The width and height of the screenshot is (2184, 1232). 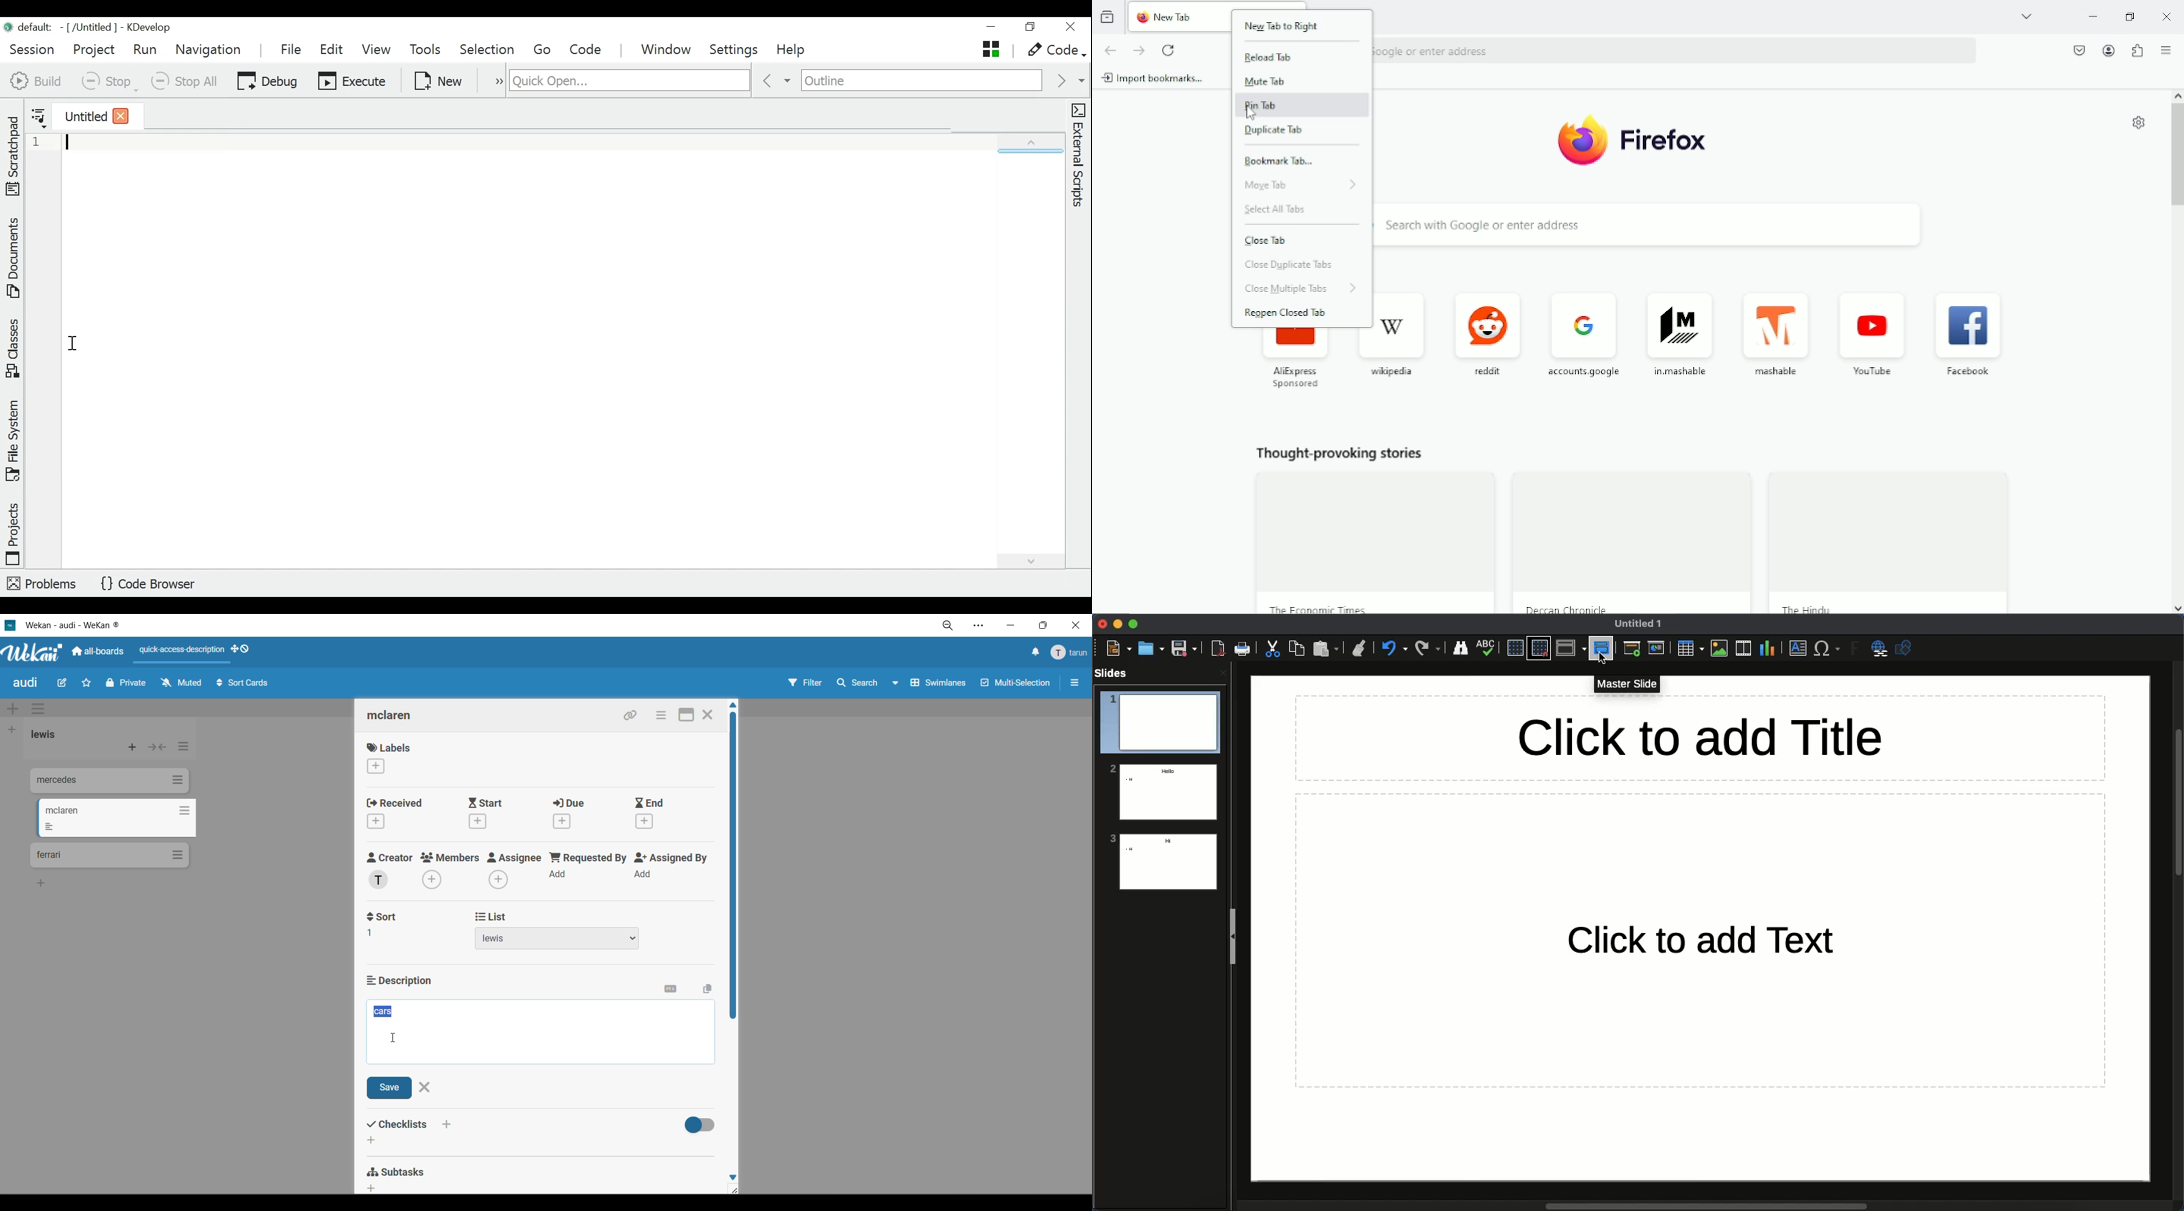 What do you see at coordinates (2137, 122) in the screenshot?
I see `Personalize new tab` at bounding box center [2137, 122].